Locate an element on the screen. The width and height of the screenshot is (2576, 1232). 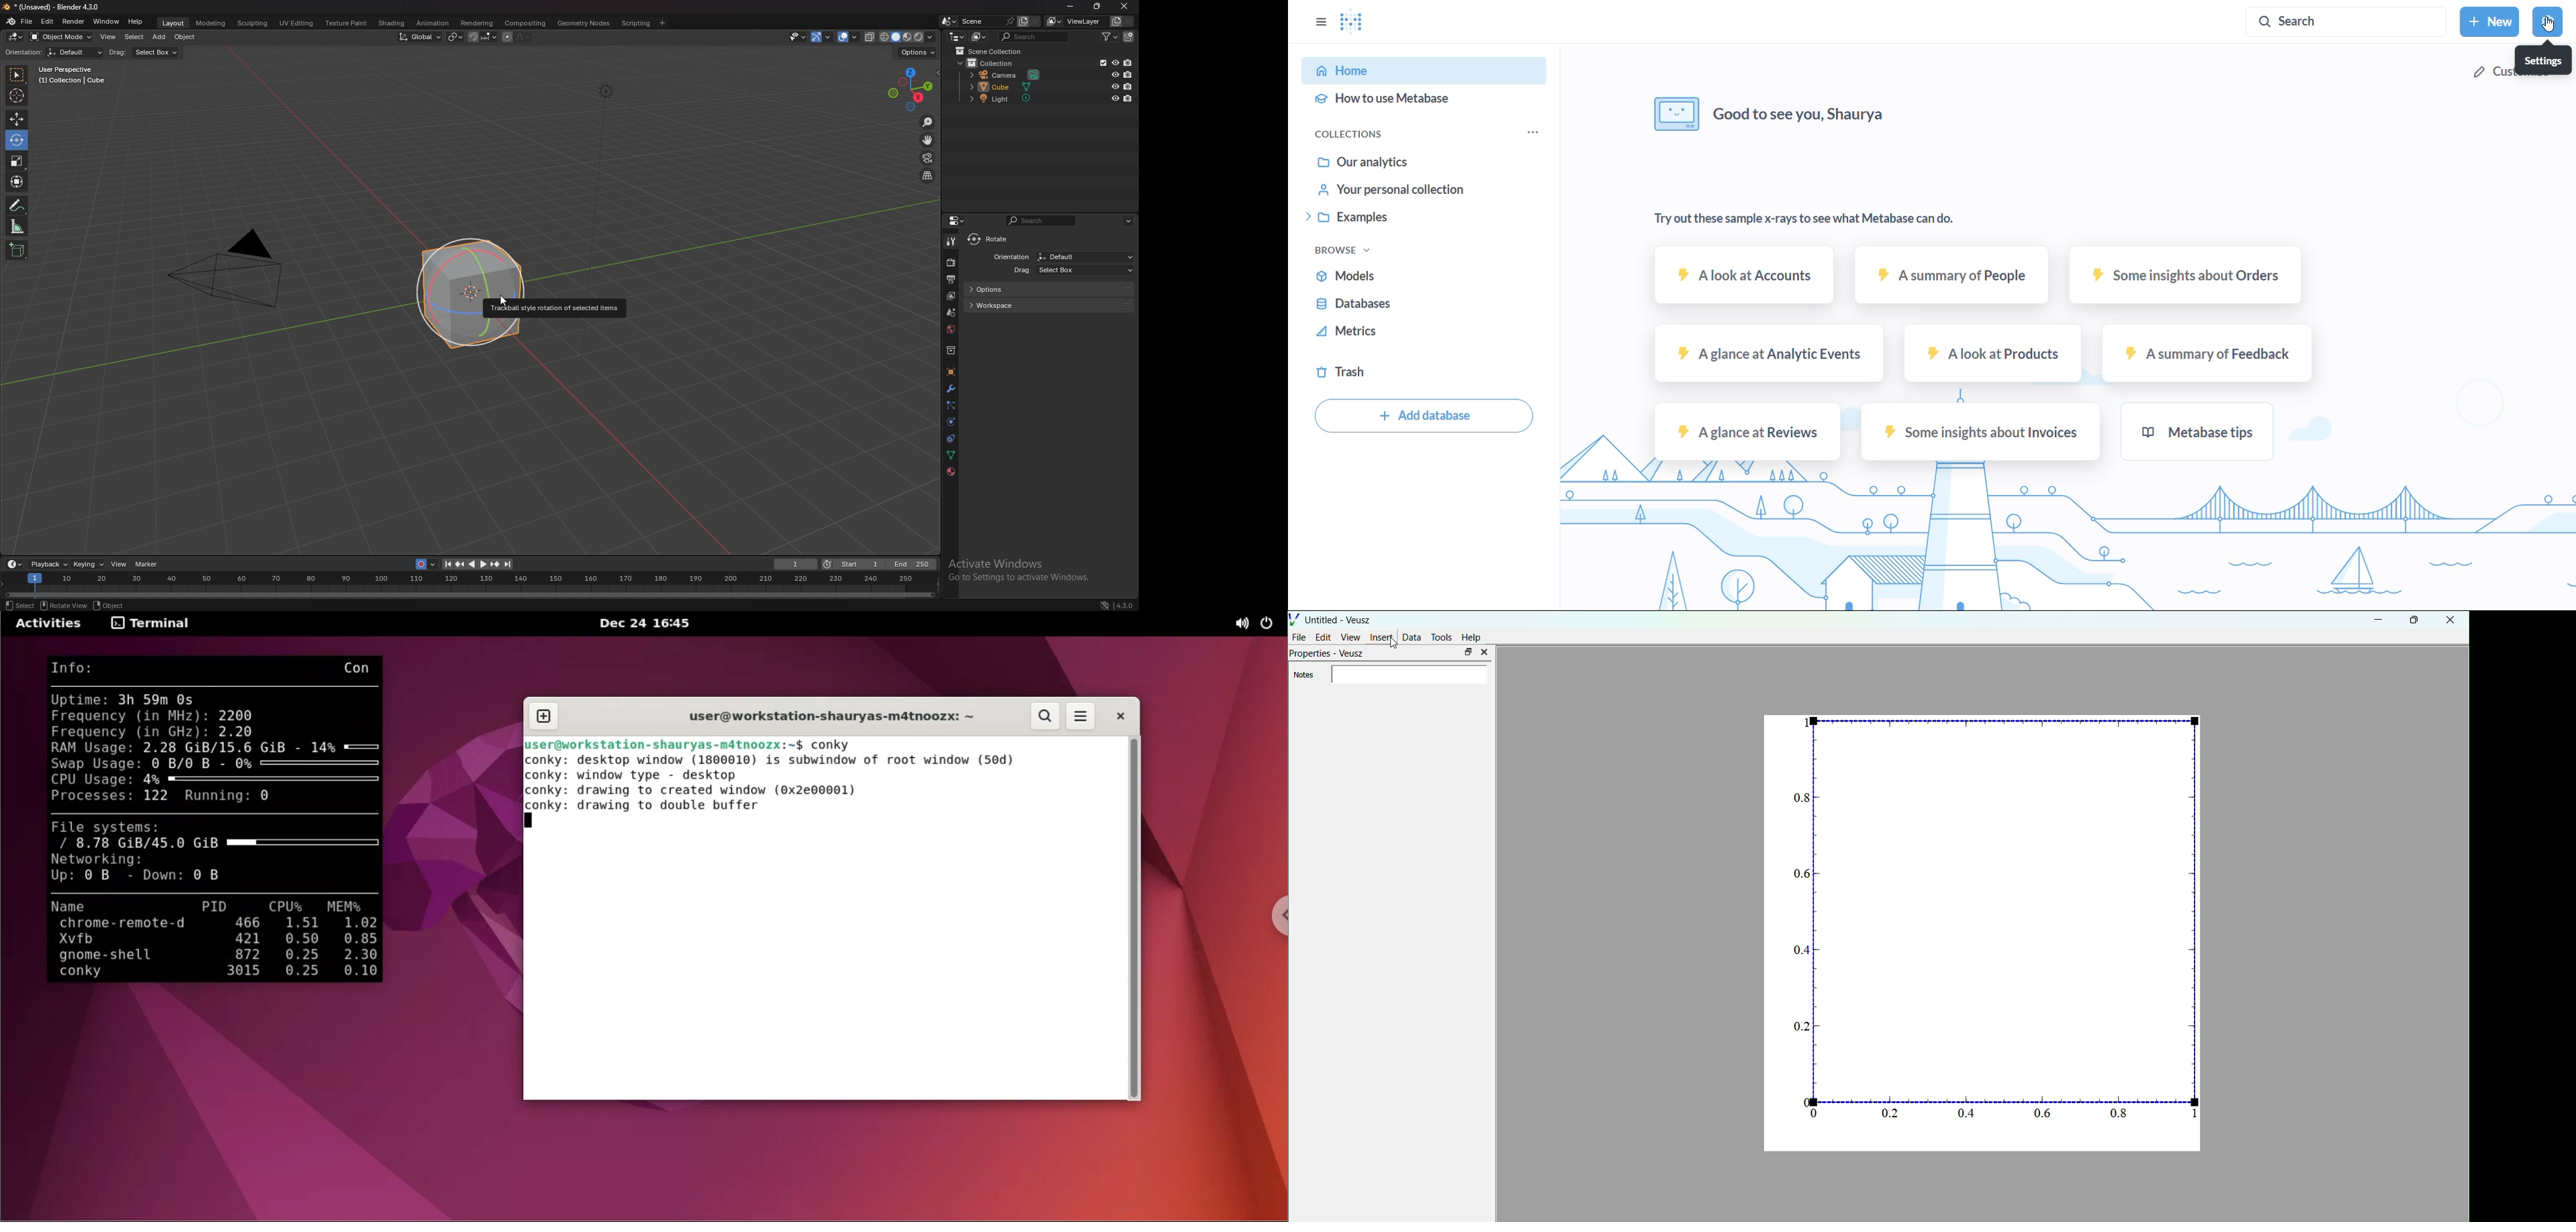
camera is located at coordinates (237, 270).